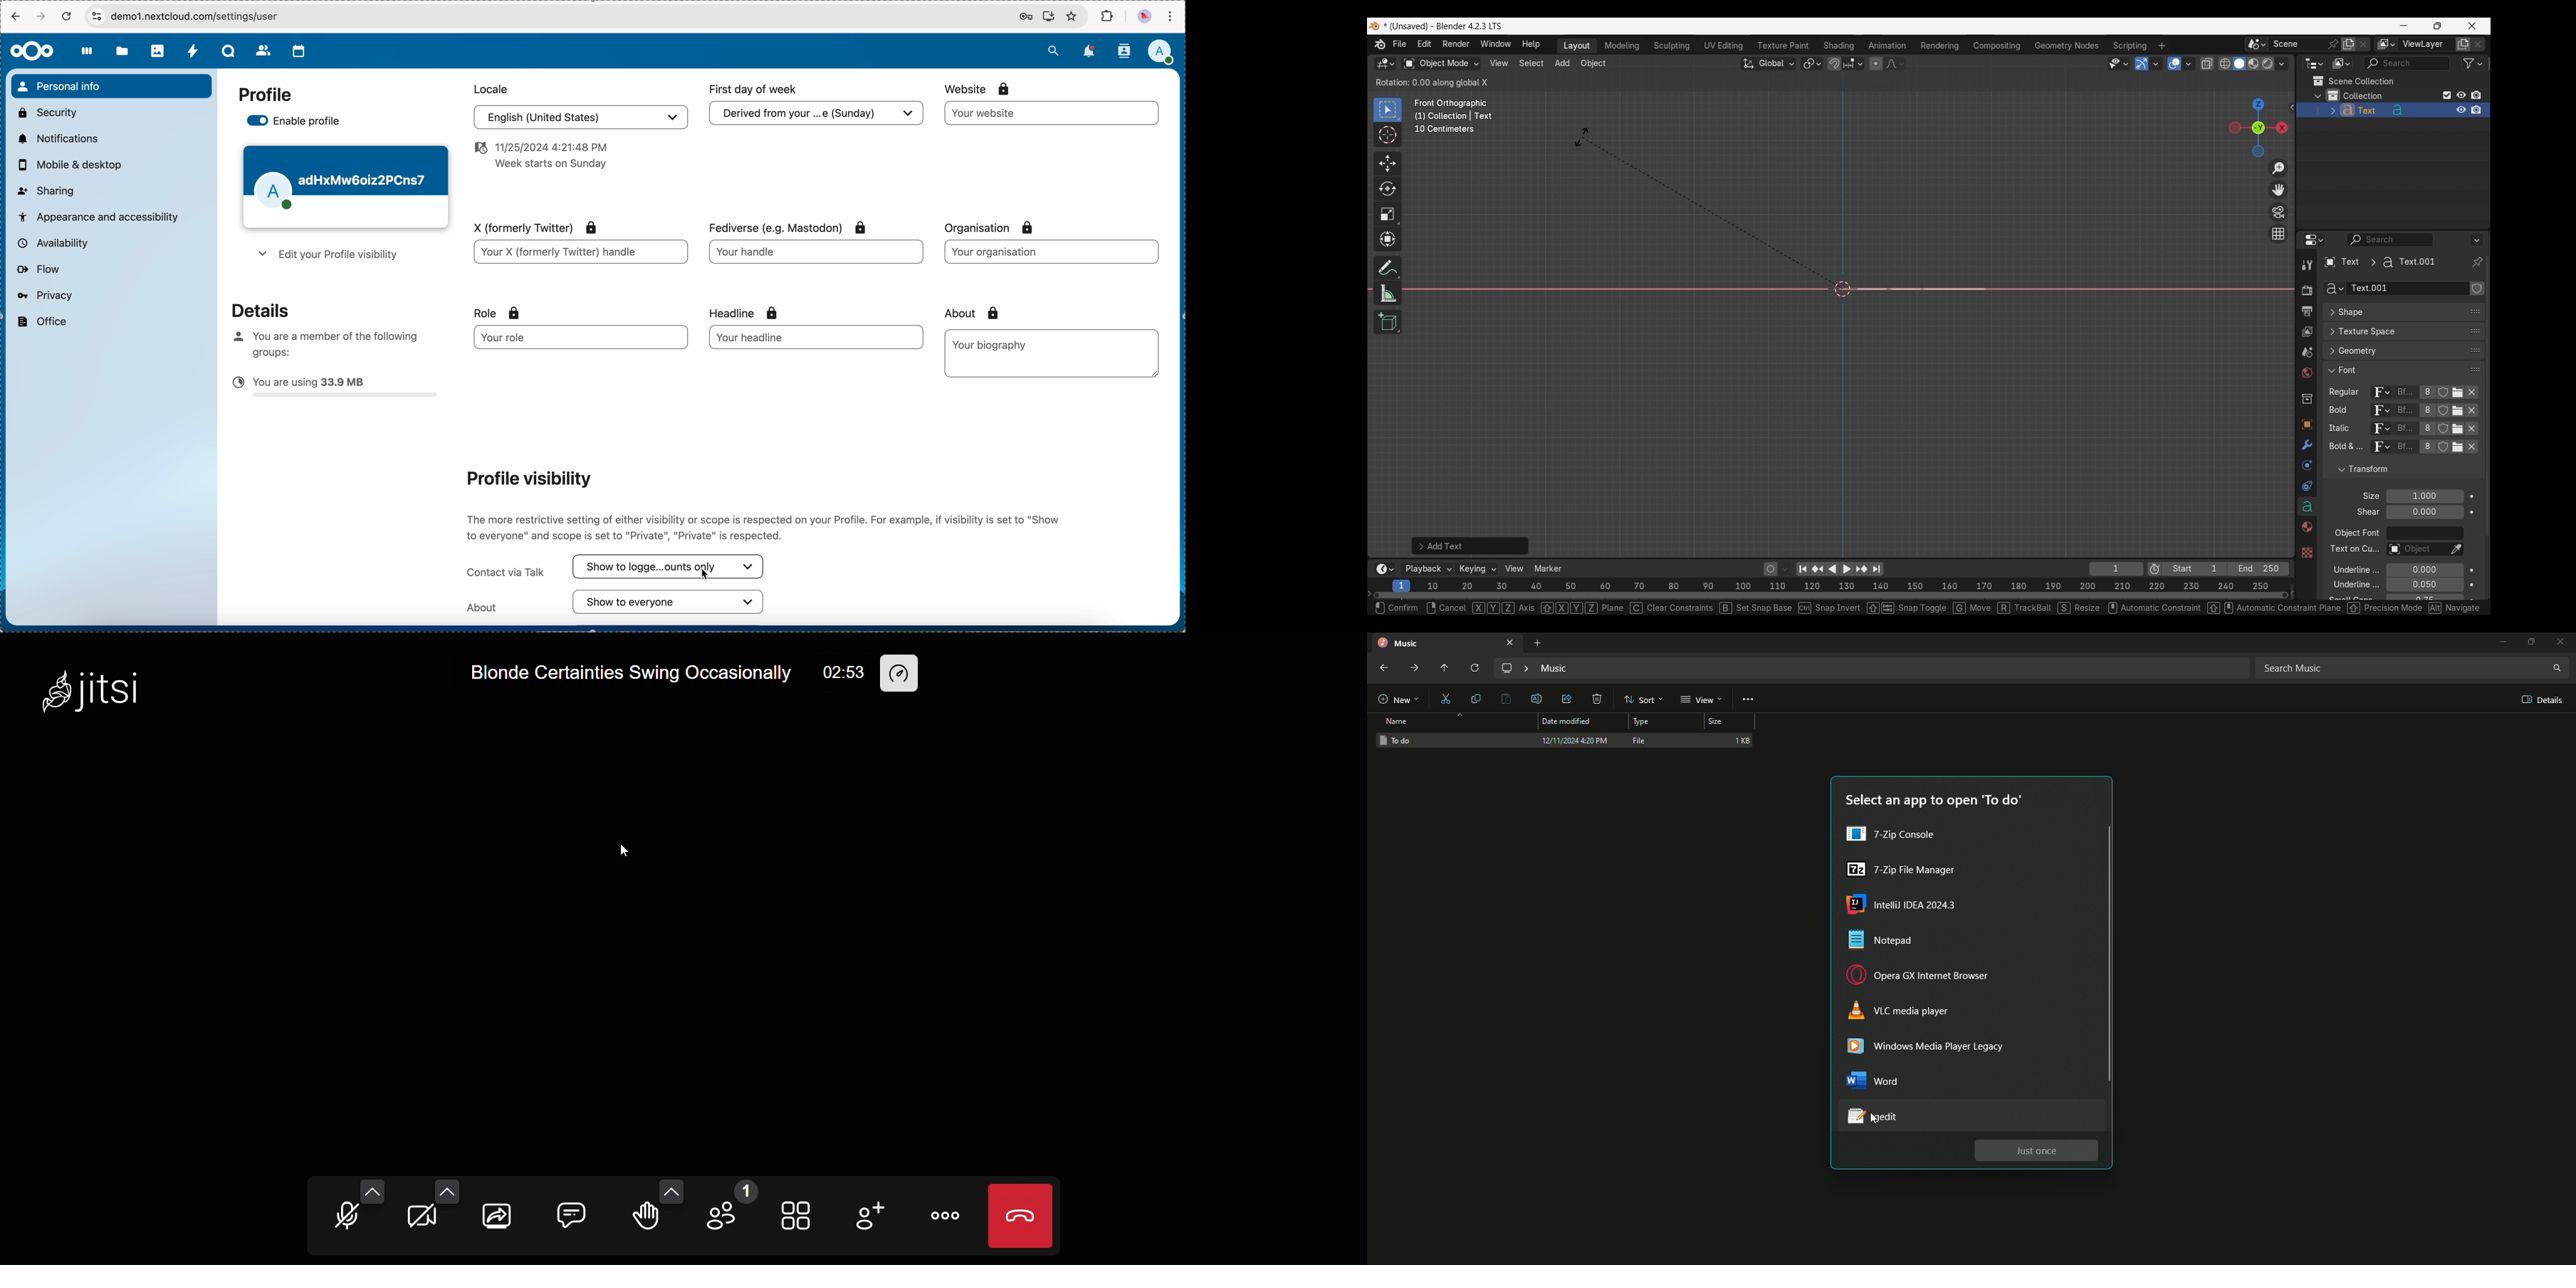 The height and width of the screenshot is (1288, 2576). What do you see at coordinates (2387, 44) in the screenshot?
I see `The active workspace view layer showing in the window` at bounding box center [2387, 44].